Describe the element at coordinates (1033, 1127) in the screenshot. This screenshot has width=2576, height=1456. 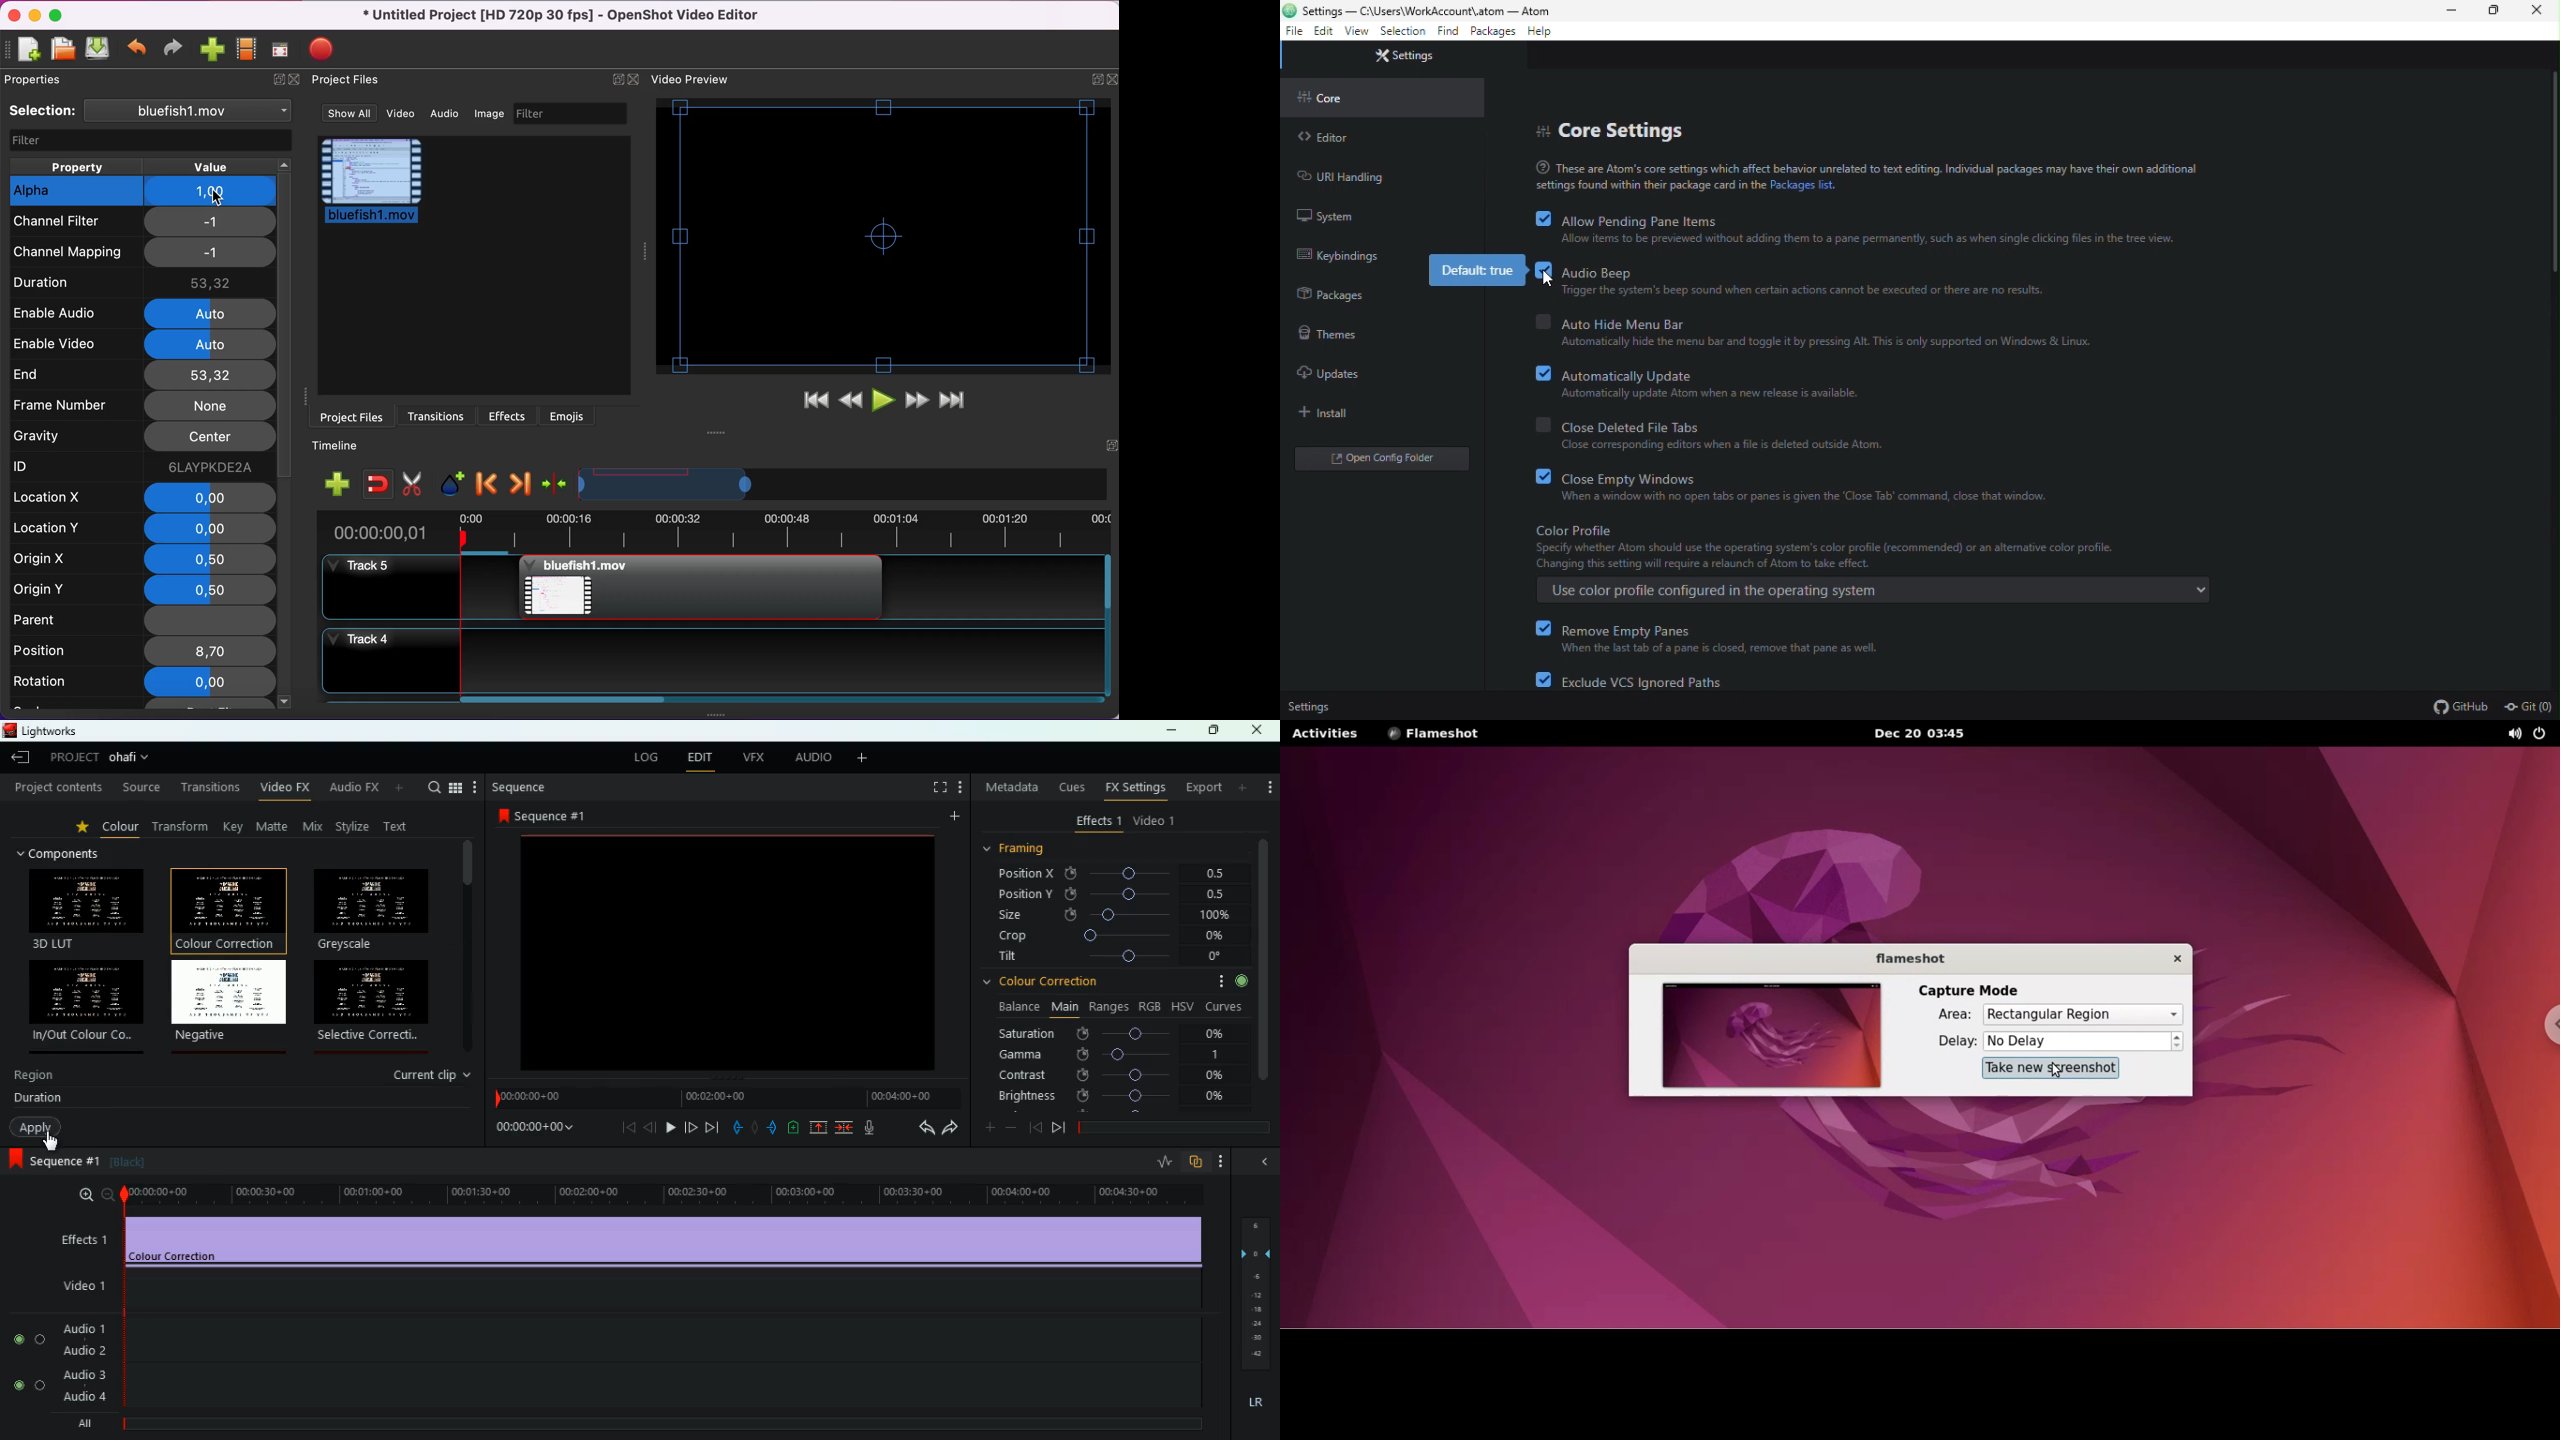
I see `previous` at that location.